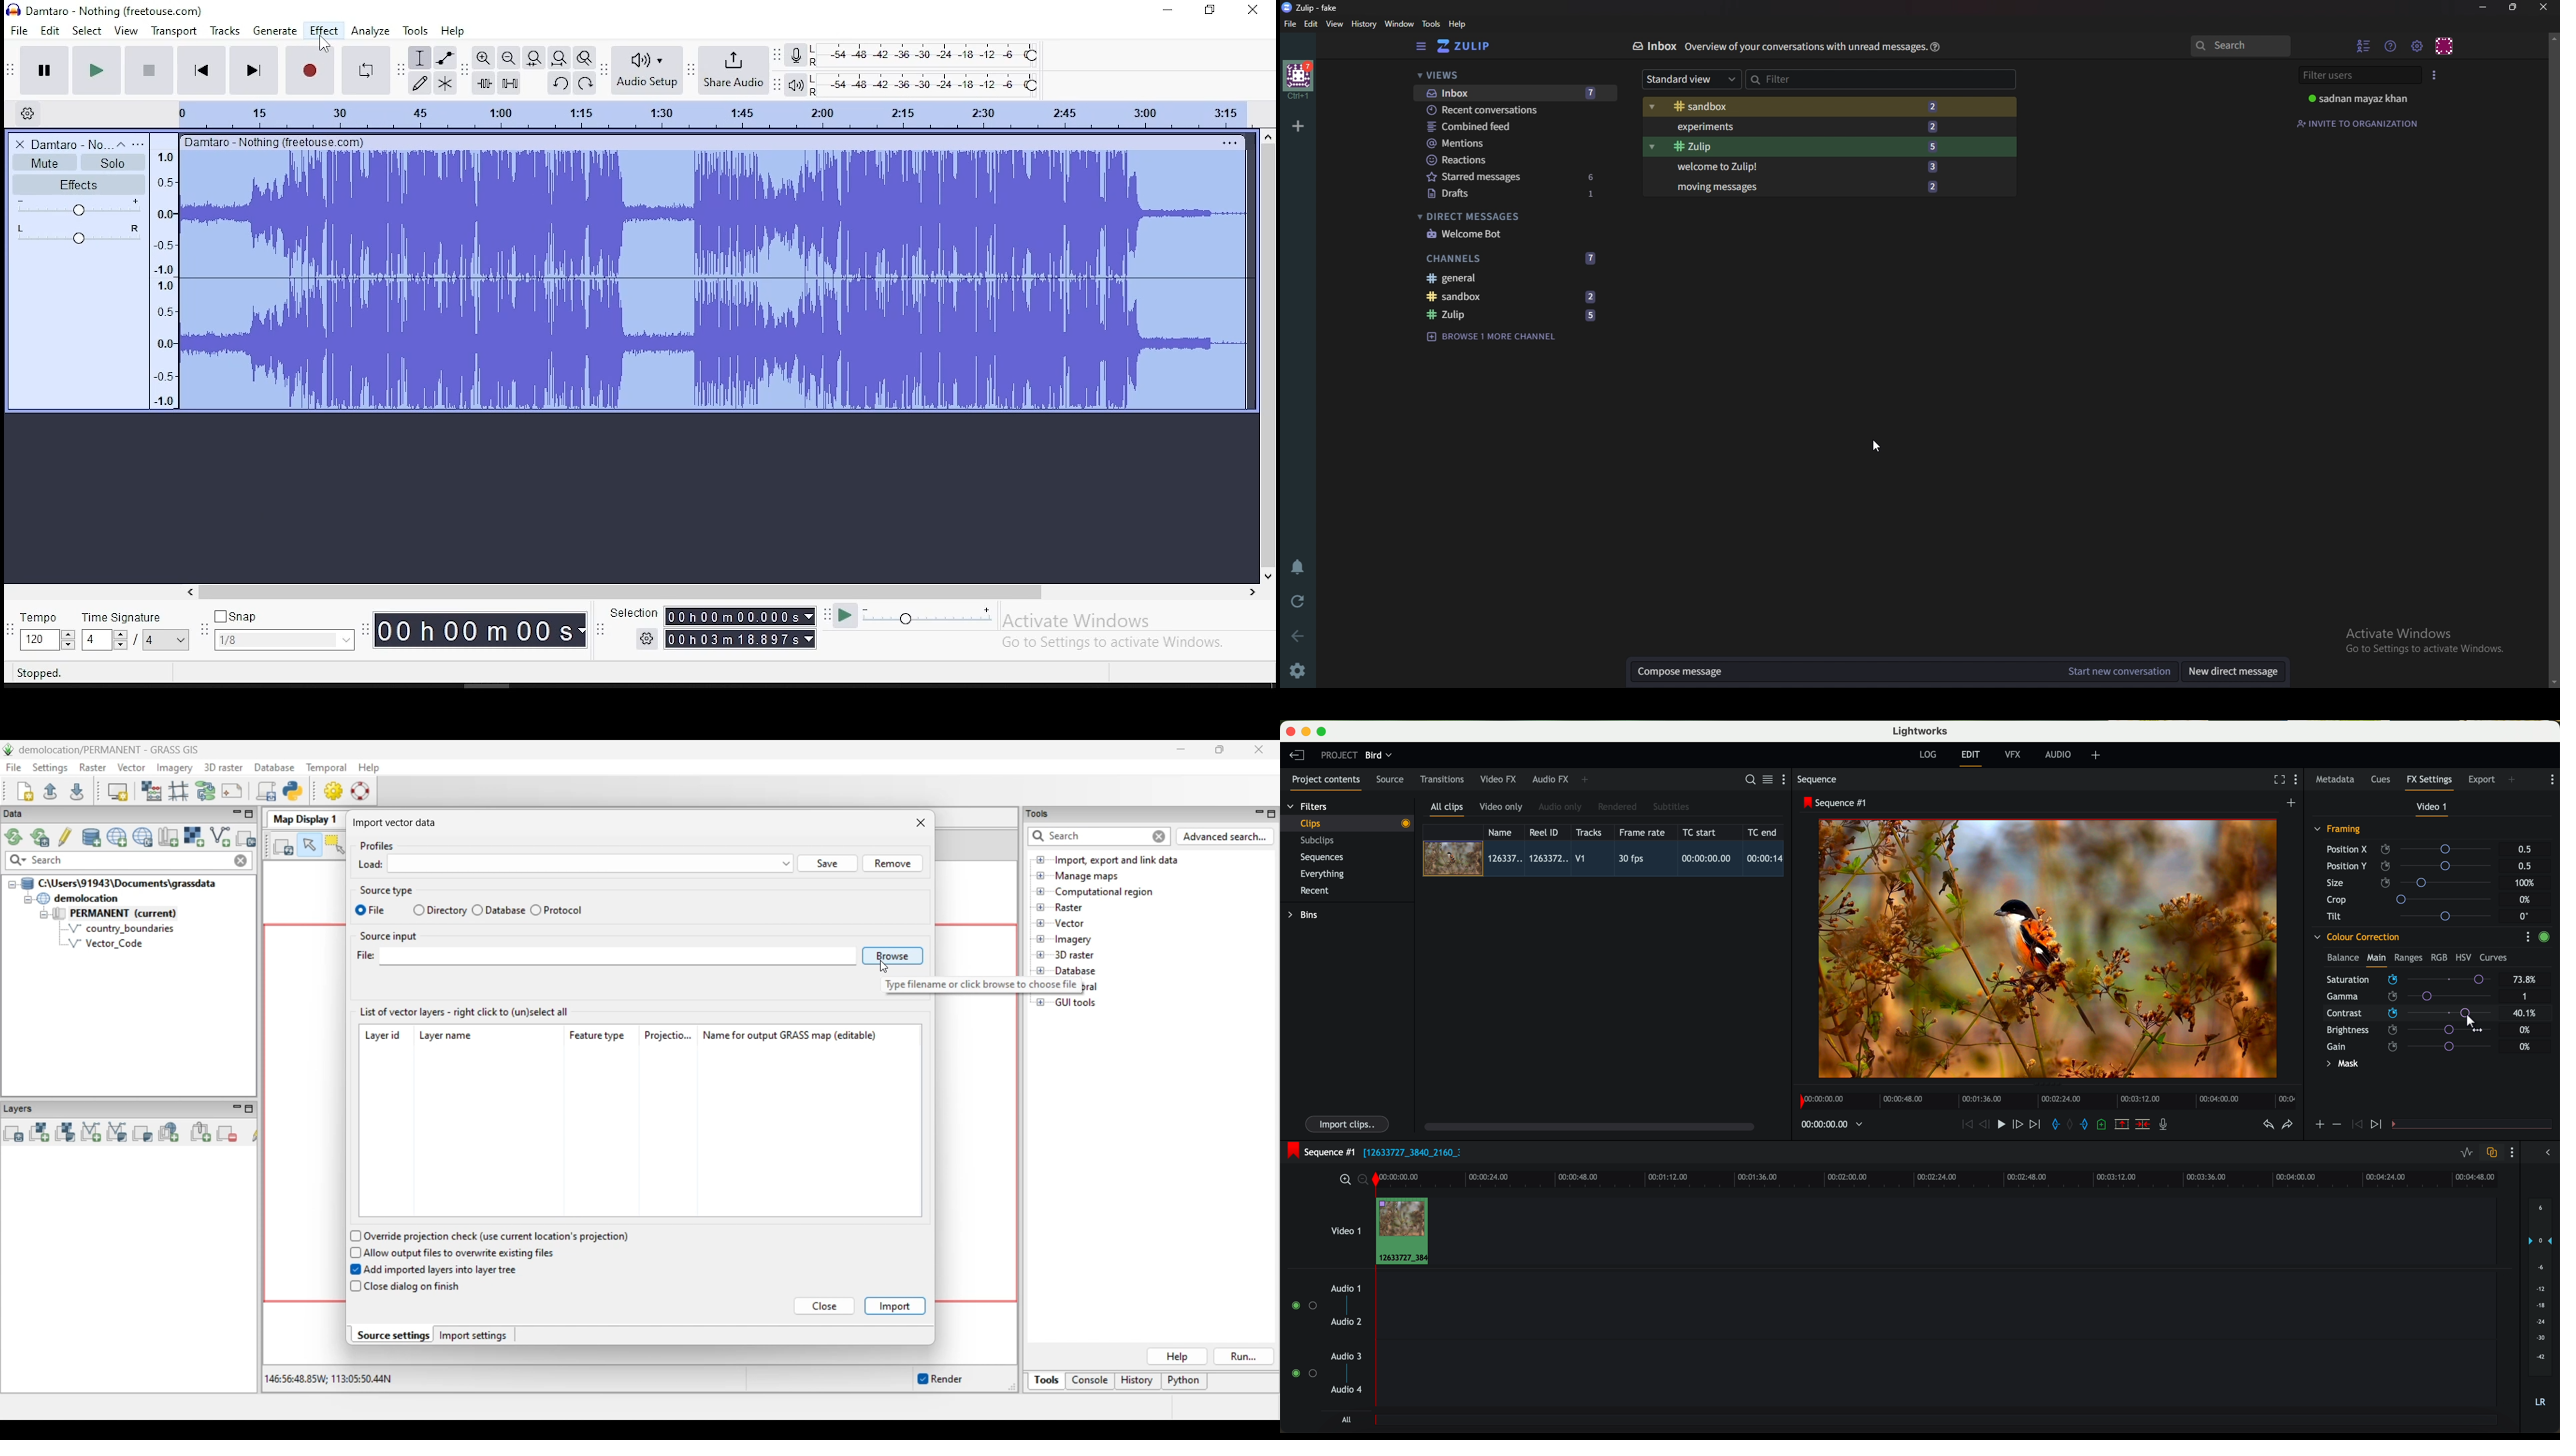 The width and height of the screenshot is (2576, 1456). What do you see at coordinates (1320, 841) in the screenshot?
I see `subclips` at bounding box center [1320, 841].